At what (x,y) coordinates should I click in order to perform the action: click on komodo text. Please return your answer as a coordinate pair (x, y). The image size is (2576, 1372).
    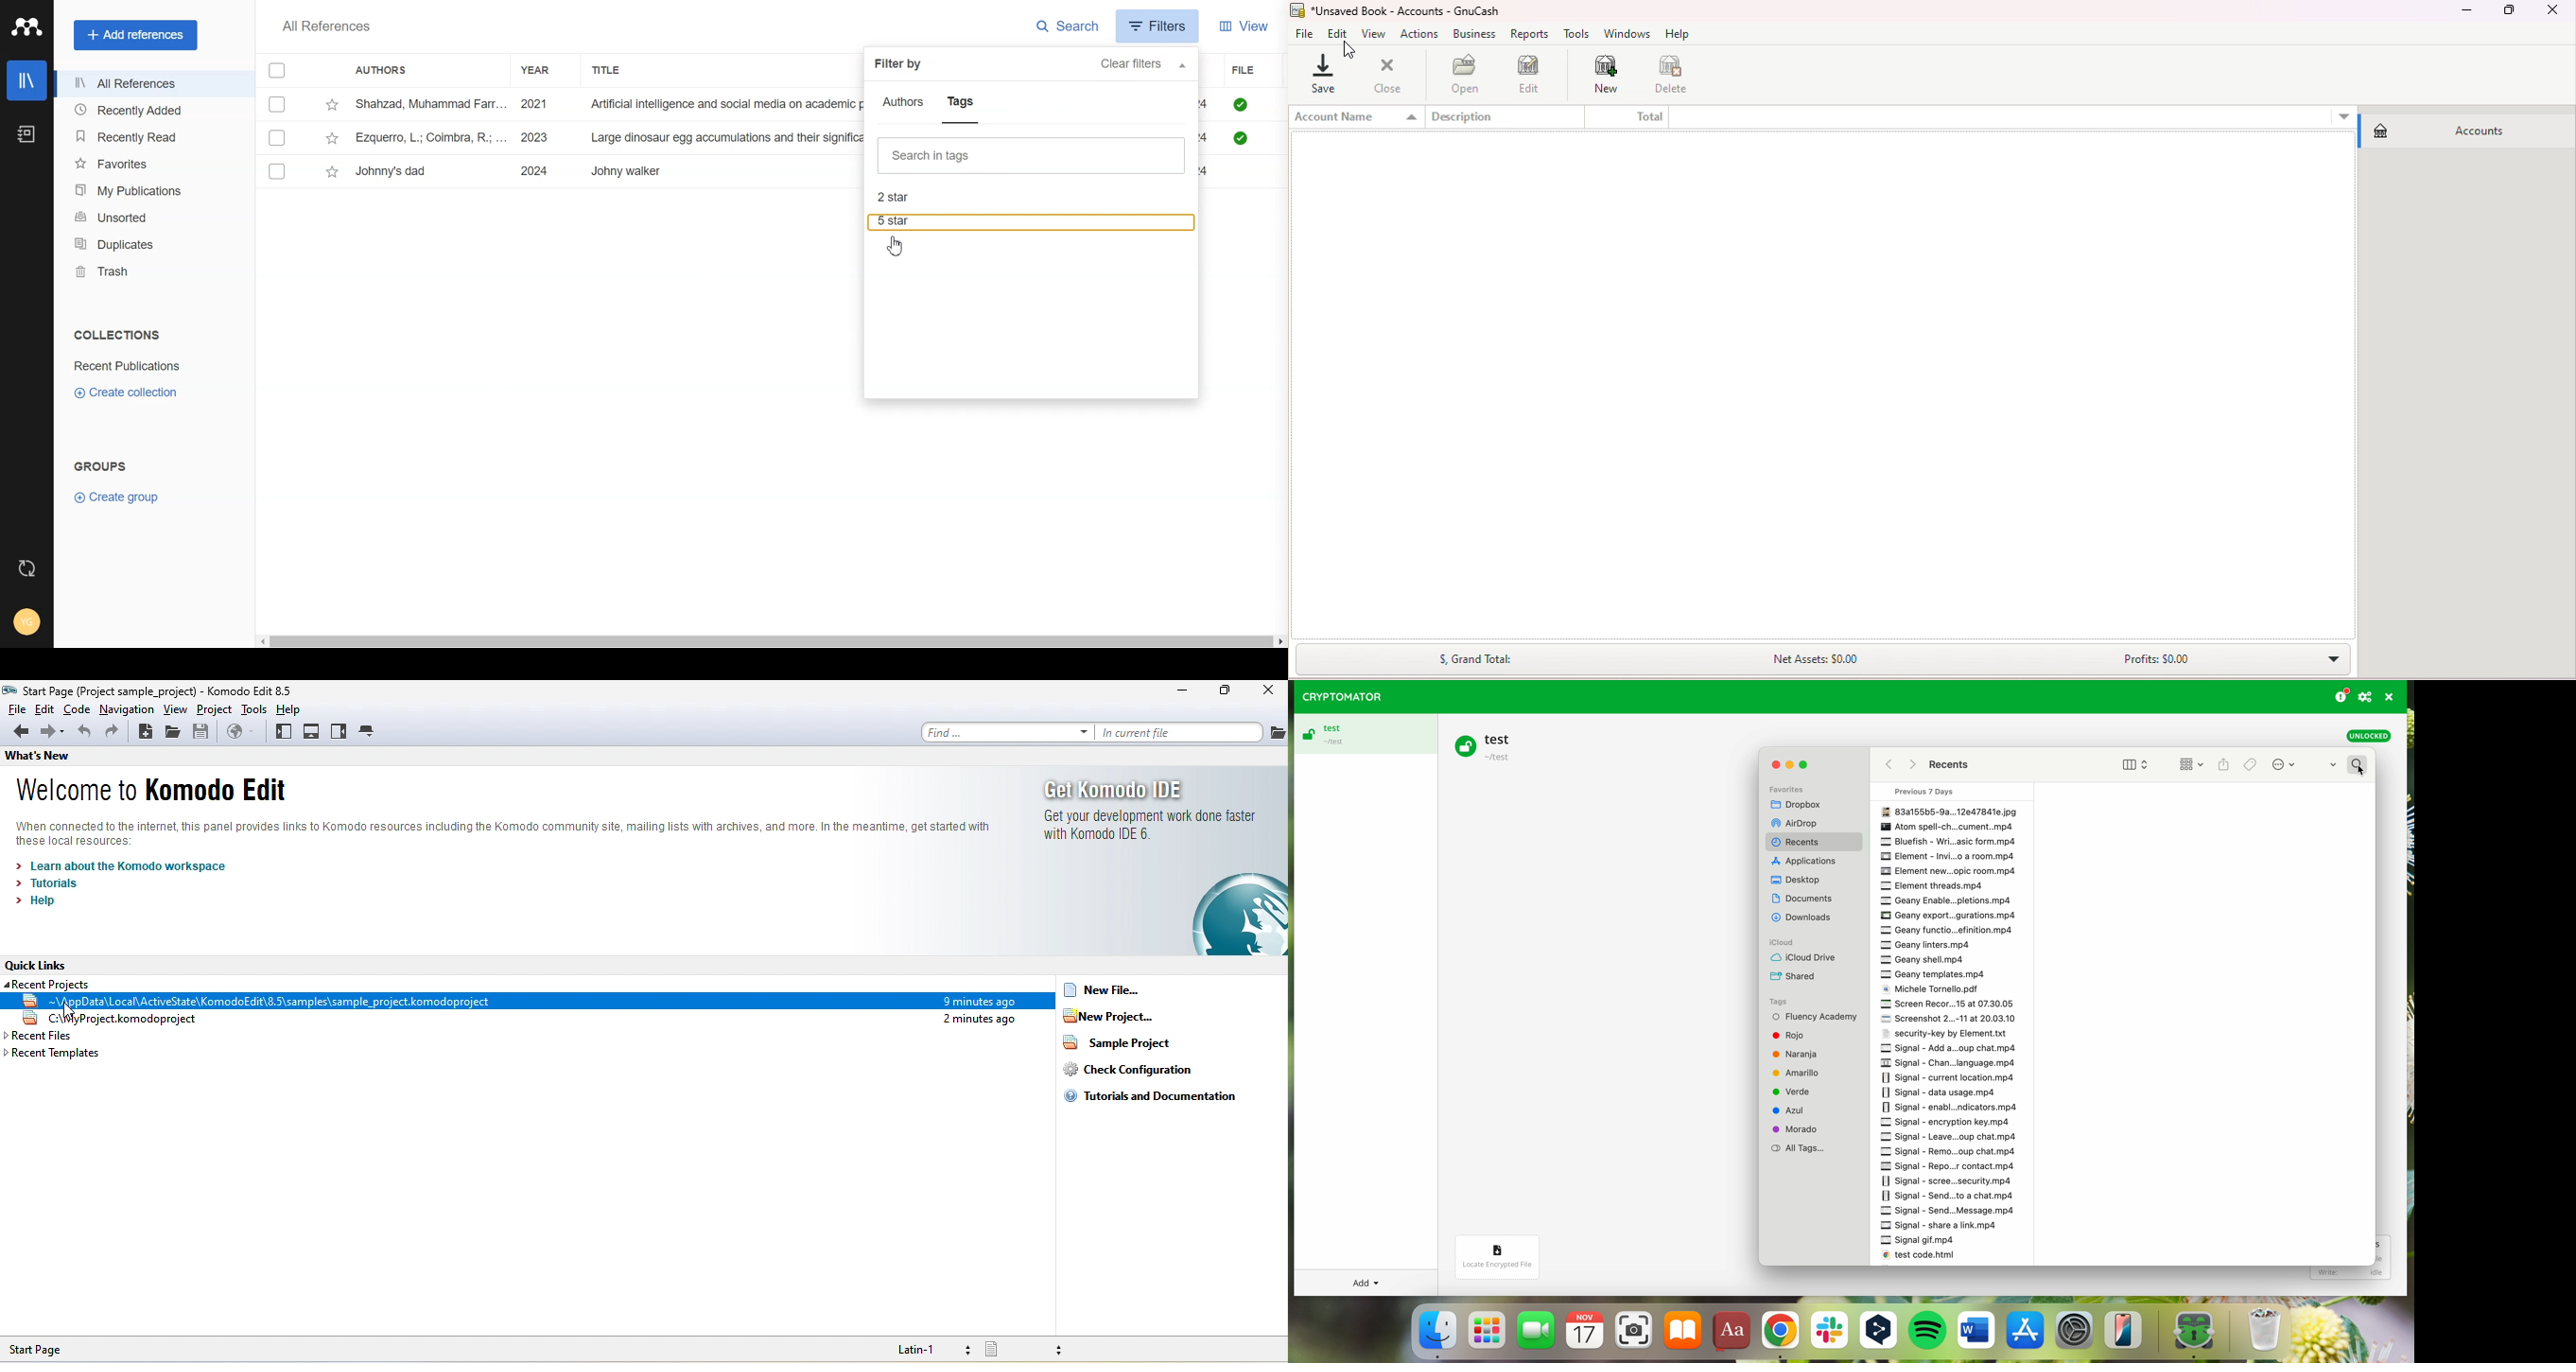
    Looking at the image, I should click on (506, 835).